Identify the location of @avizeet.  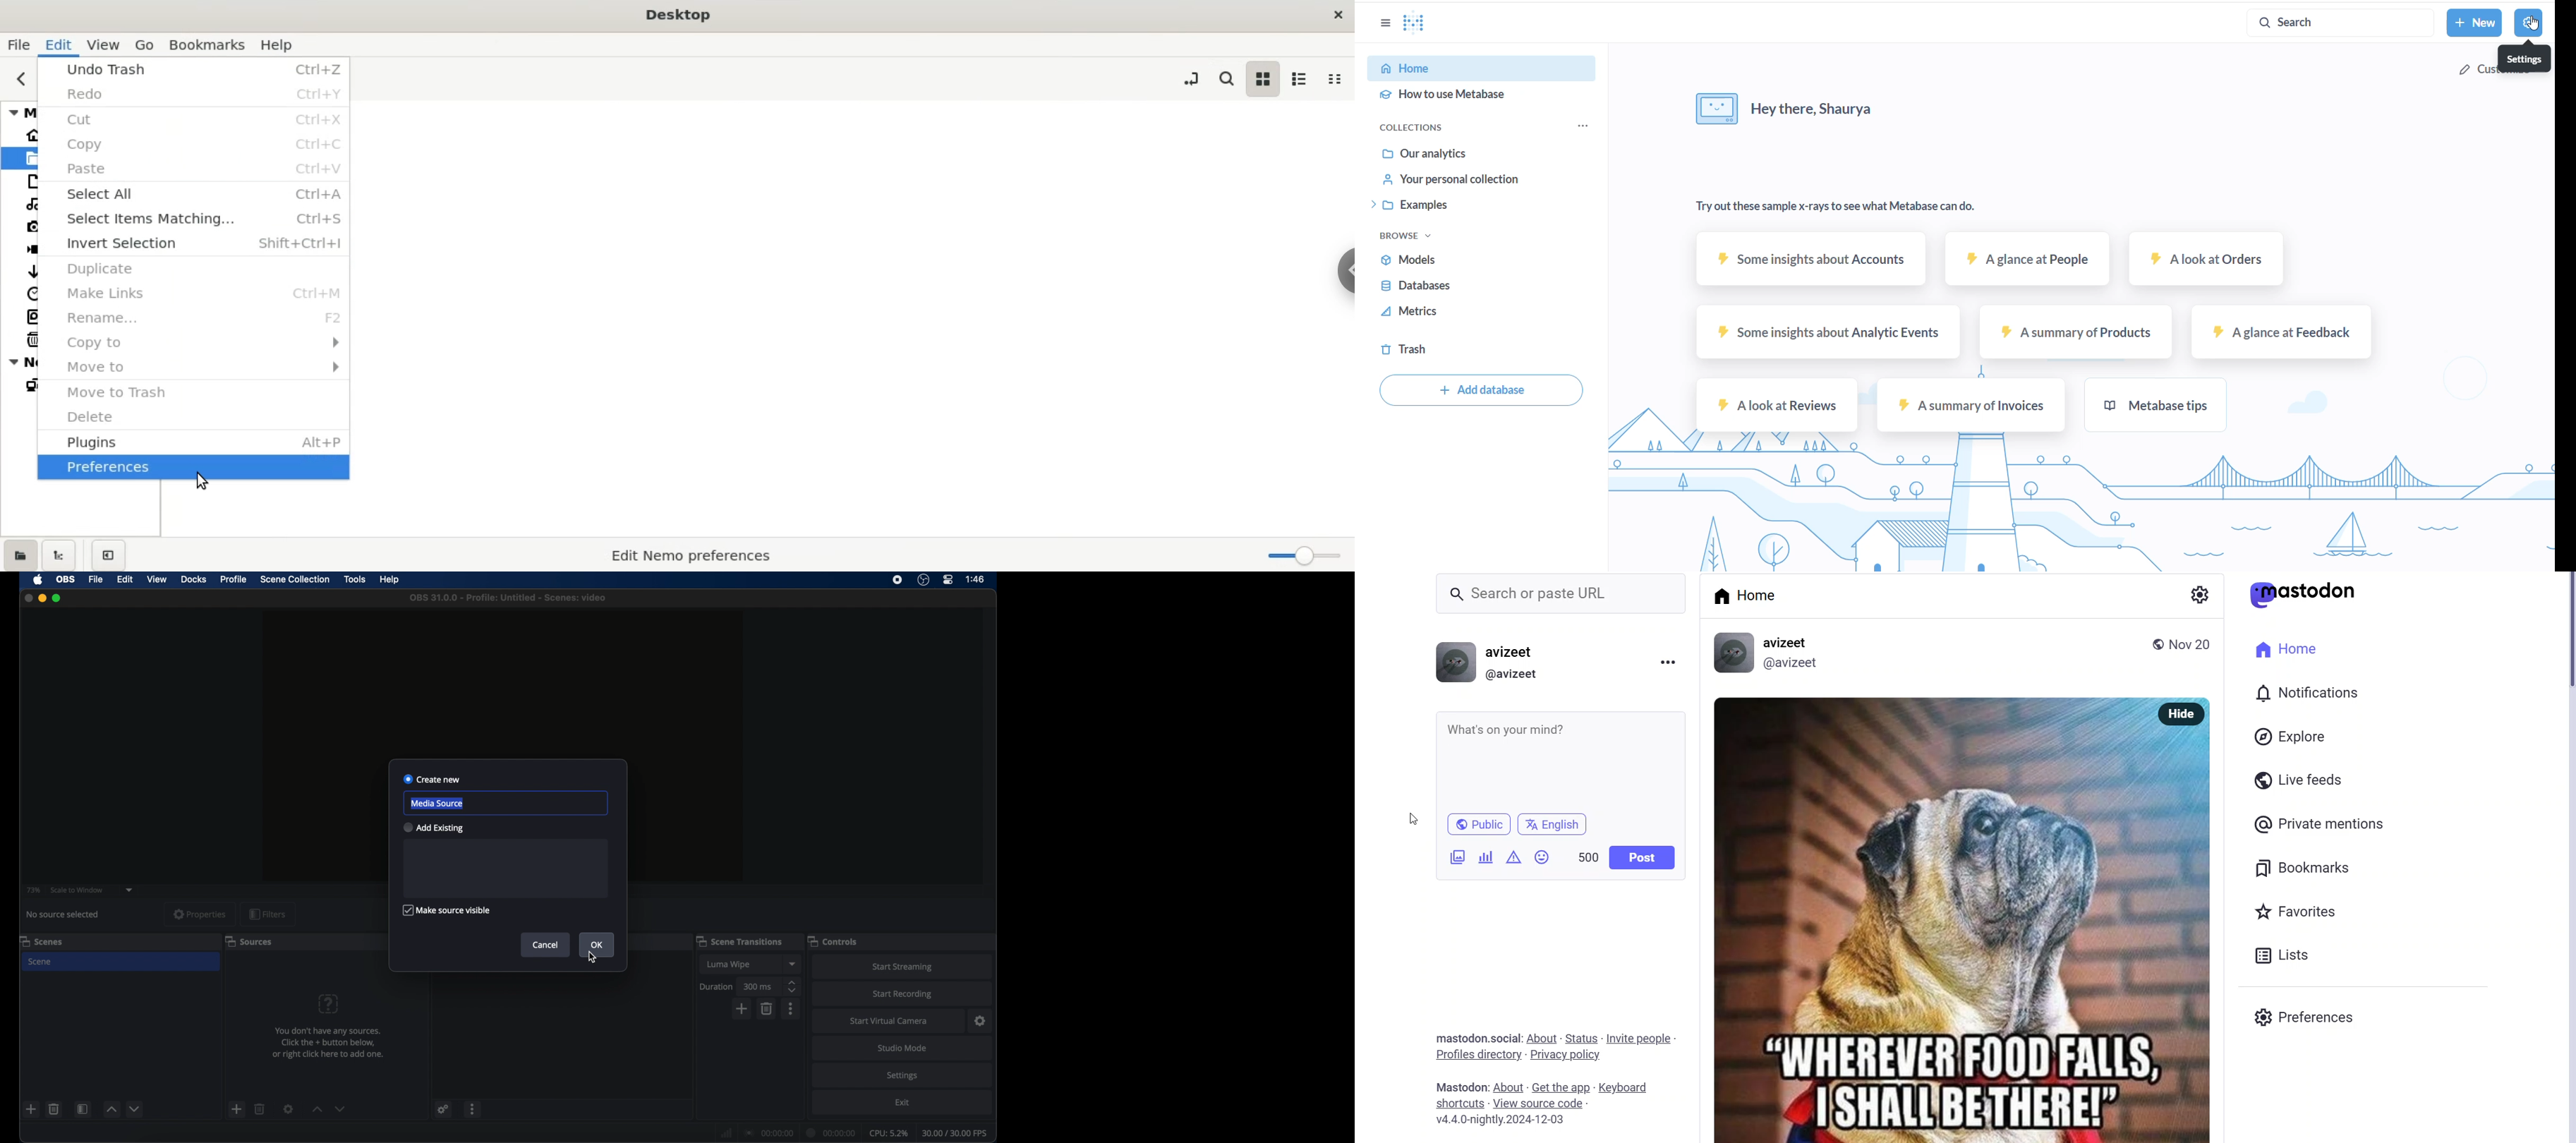
(1795, 663).